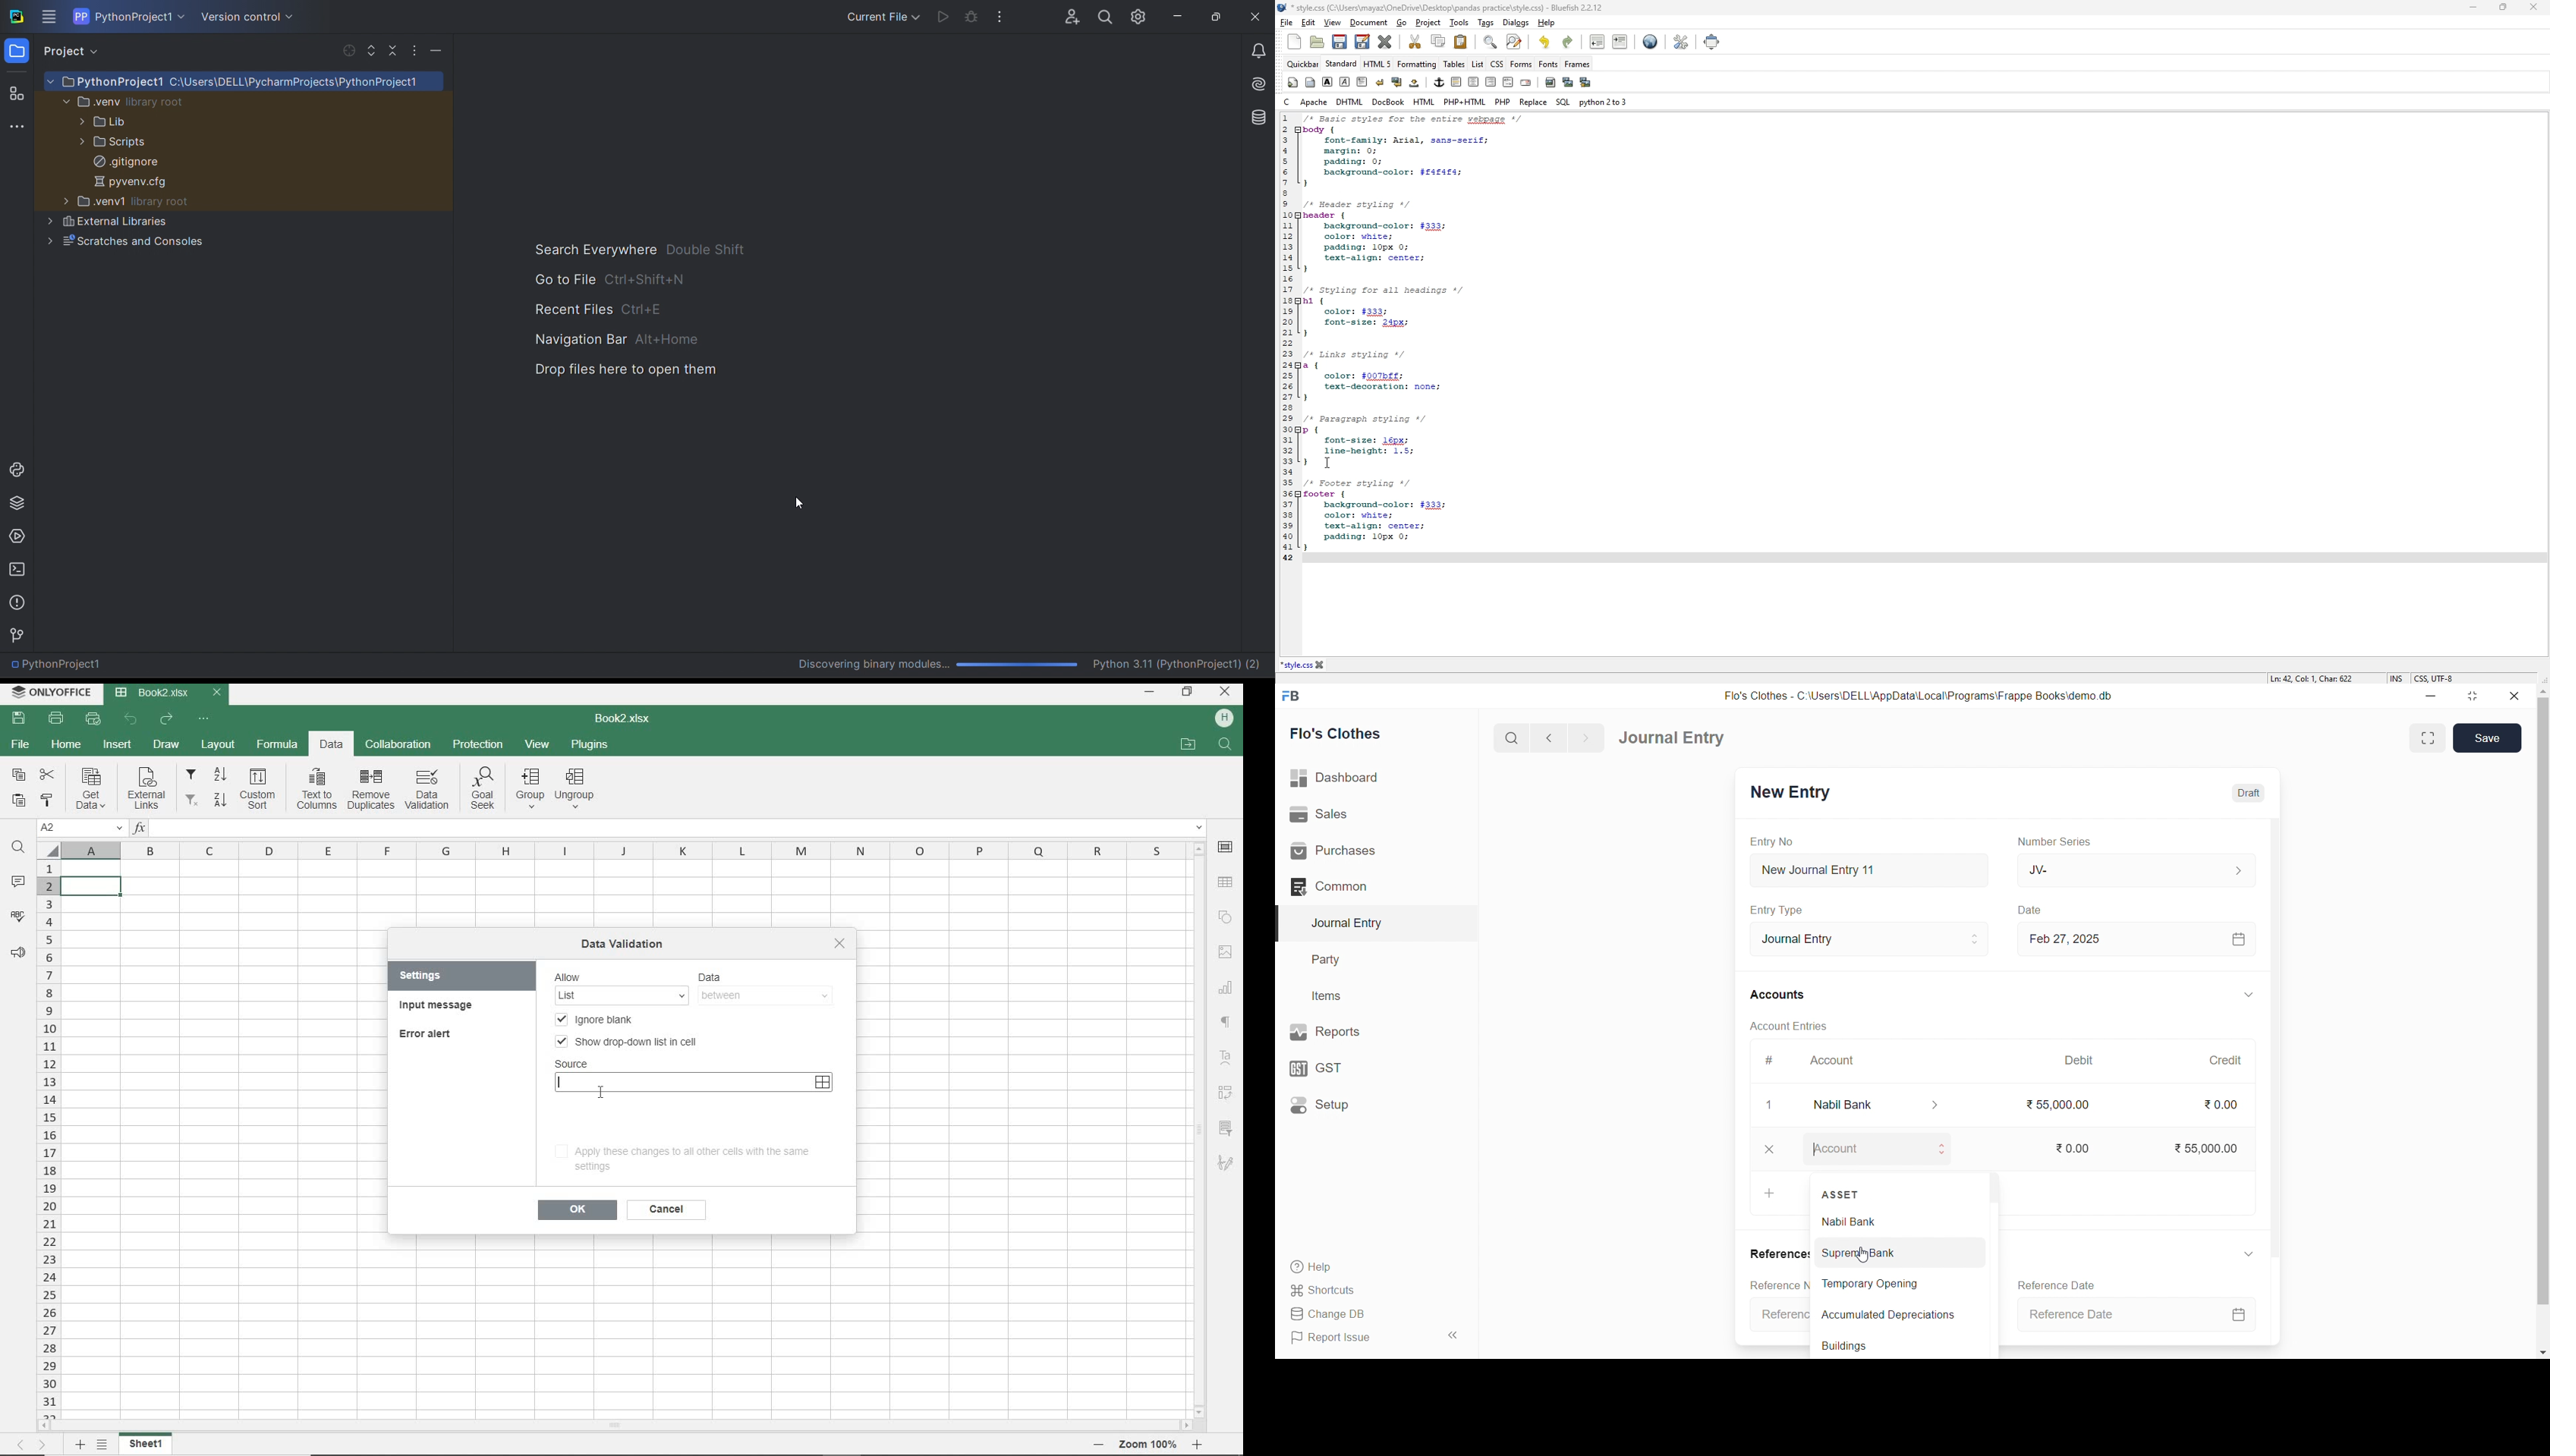  I want to click on Cursor, so click(803, 502).